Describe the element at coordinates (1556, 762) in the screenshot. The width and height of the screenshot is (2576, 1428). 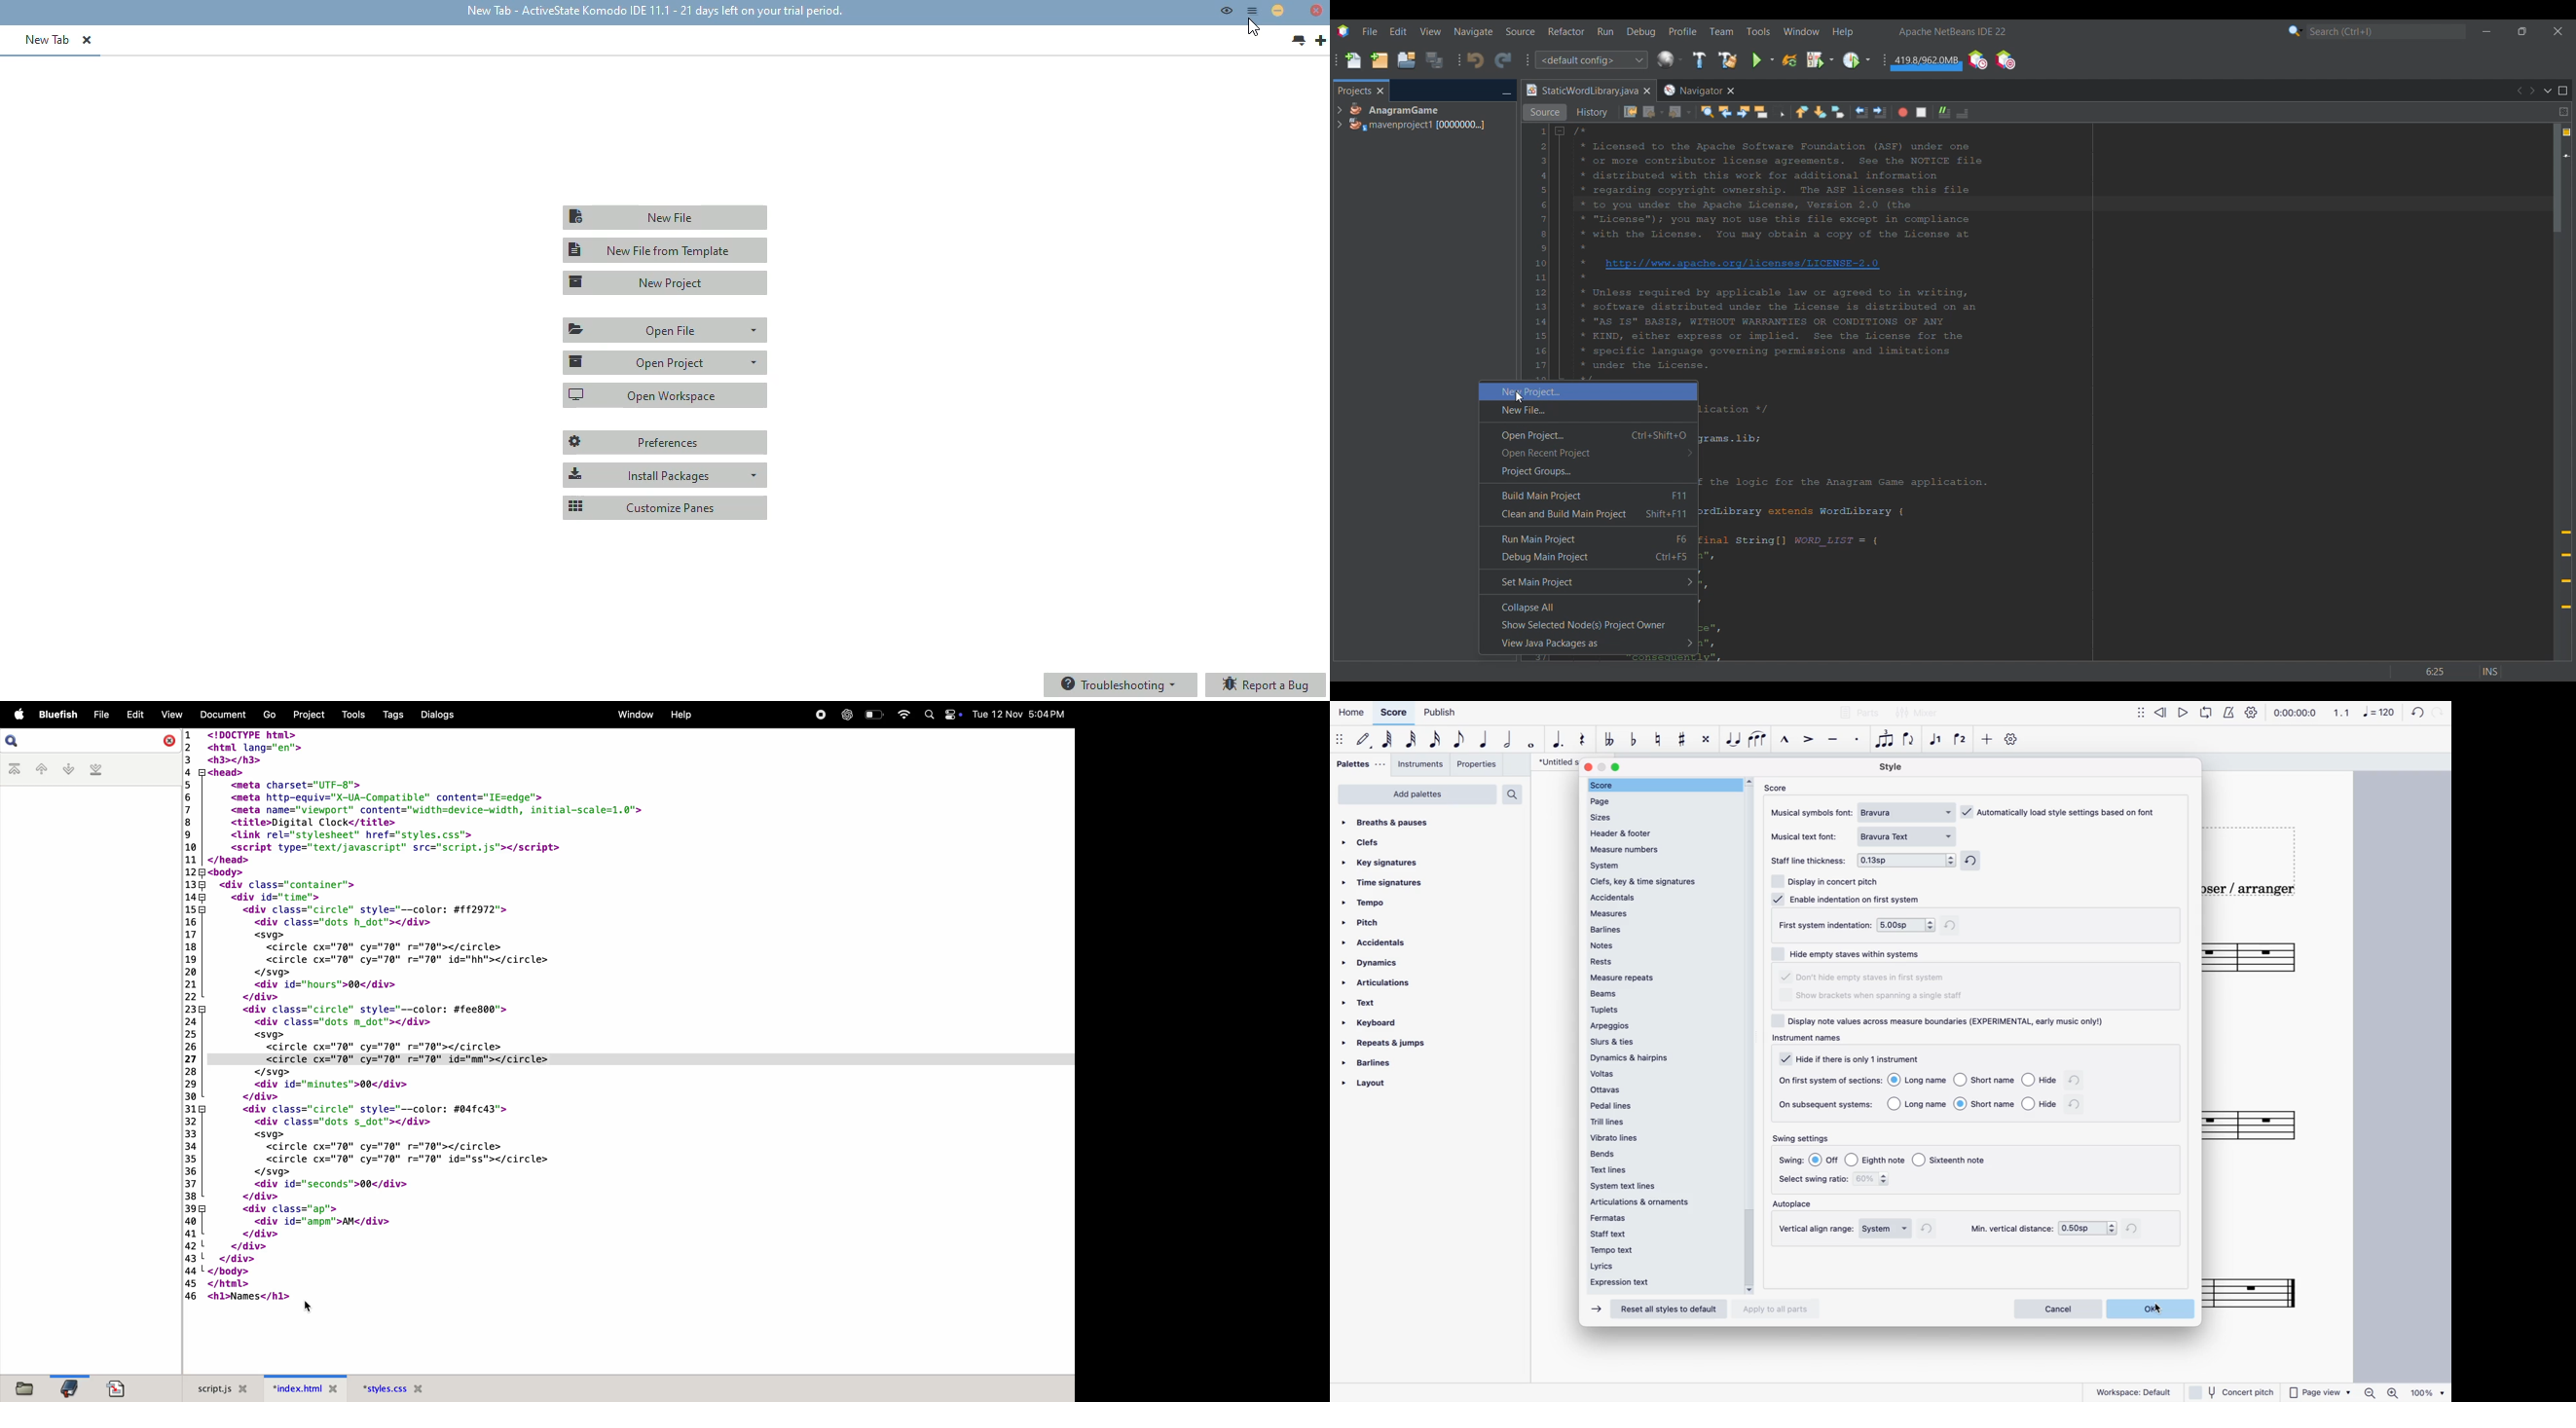
I see `score title` at that location.